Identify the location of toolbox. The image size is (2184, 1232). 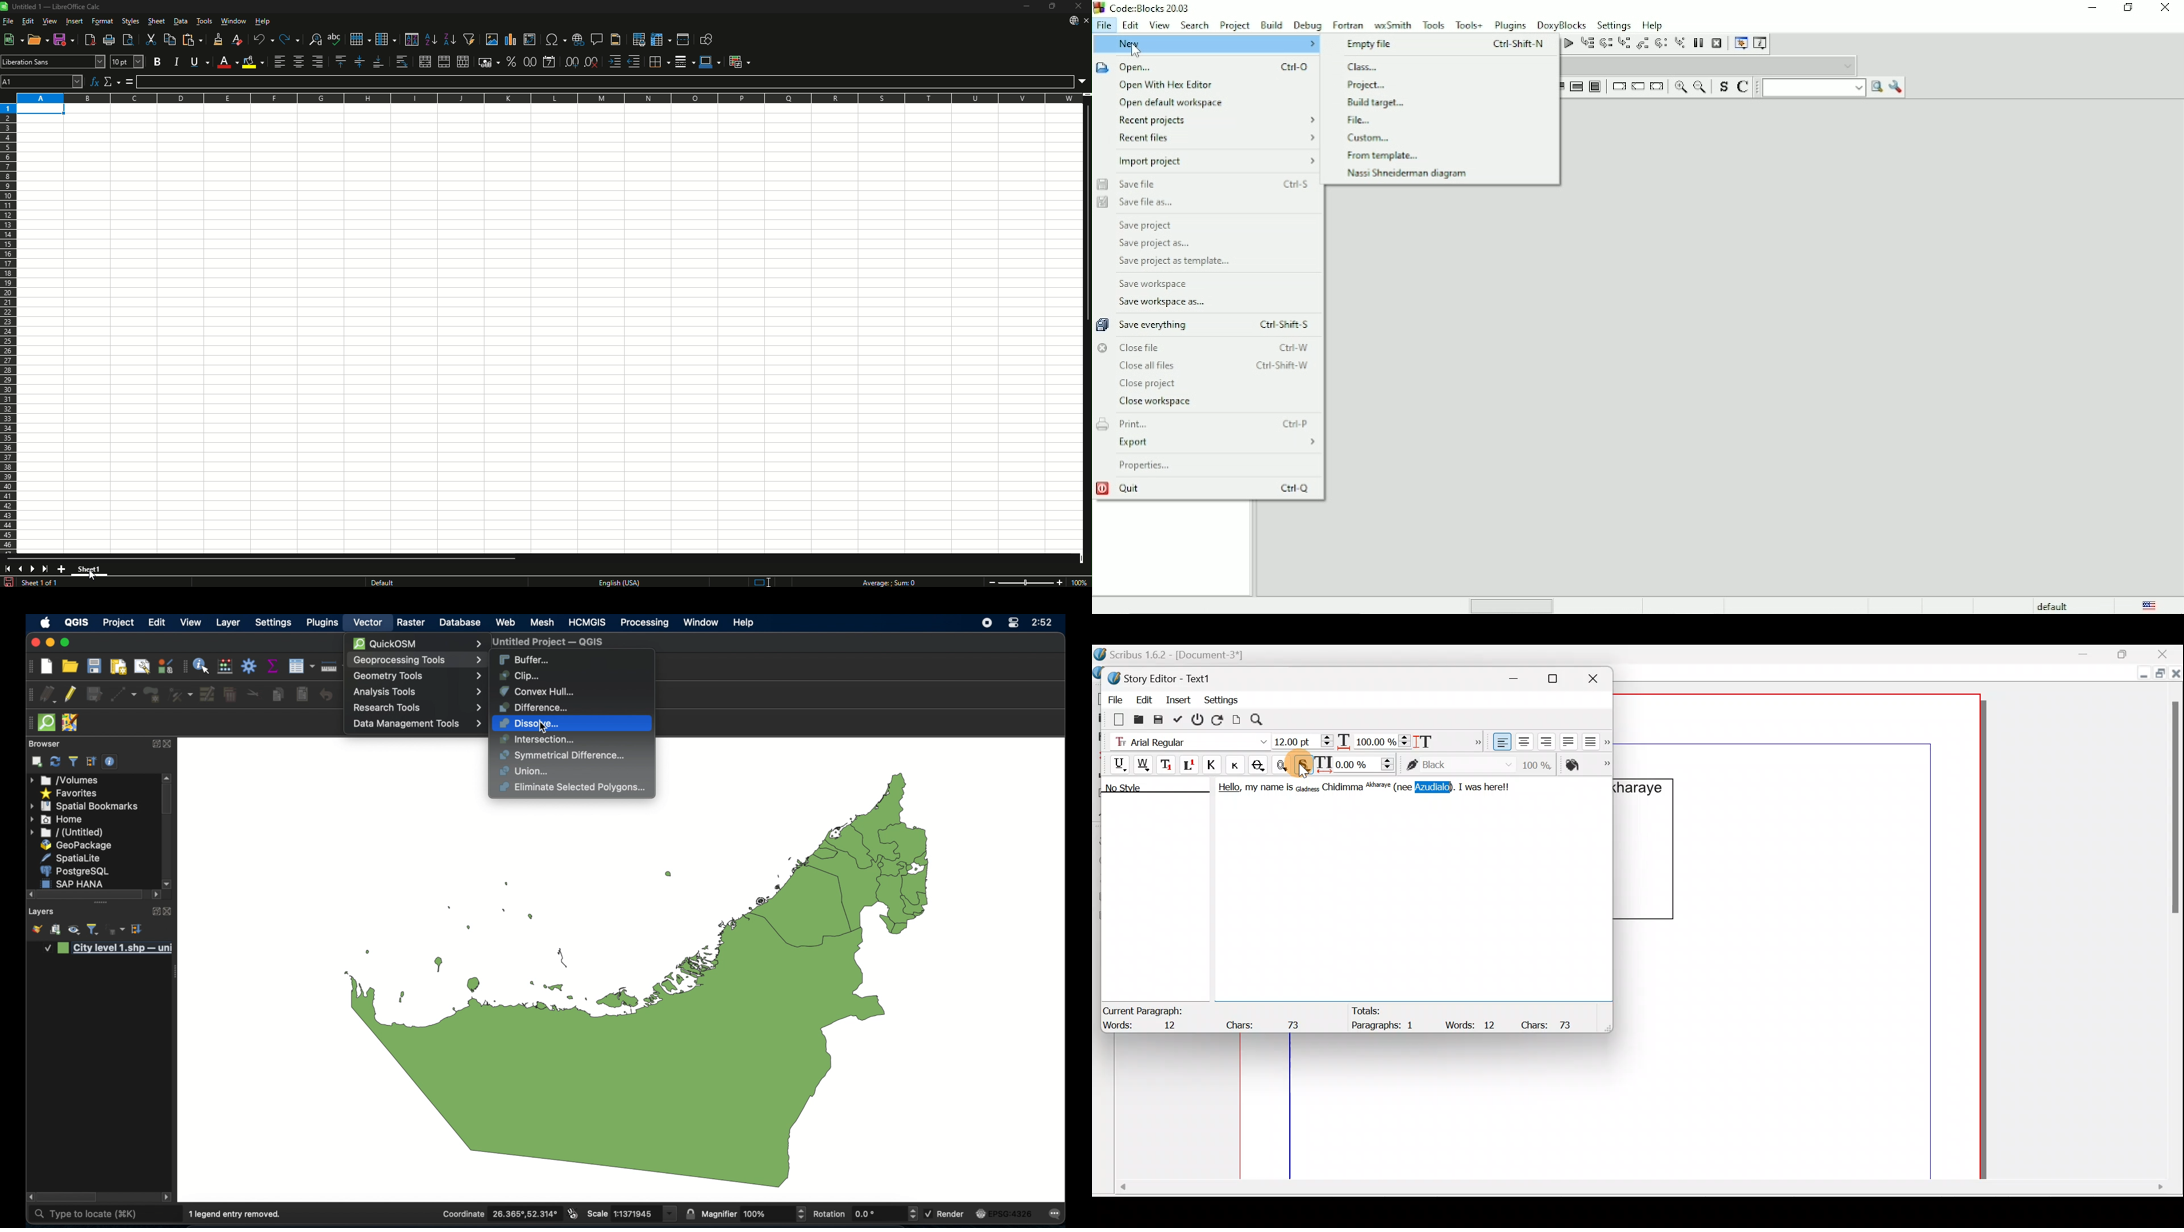
(250, 666).